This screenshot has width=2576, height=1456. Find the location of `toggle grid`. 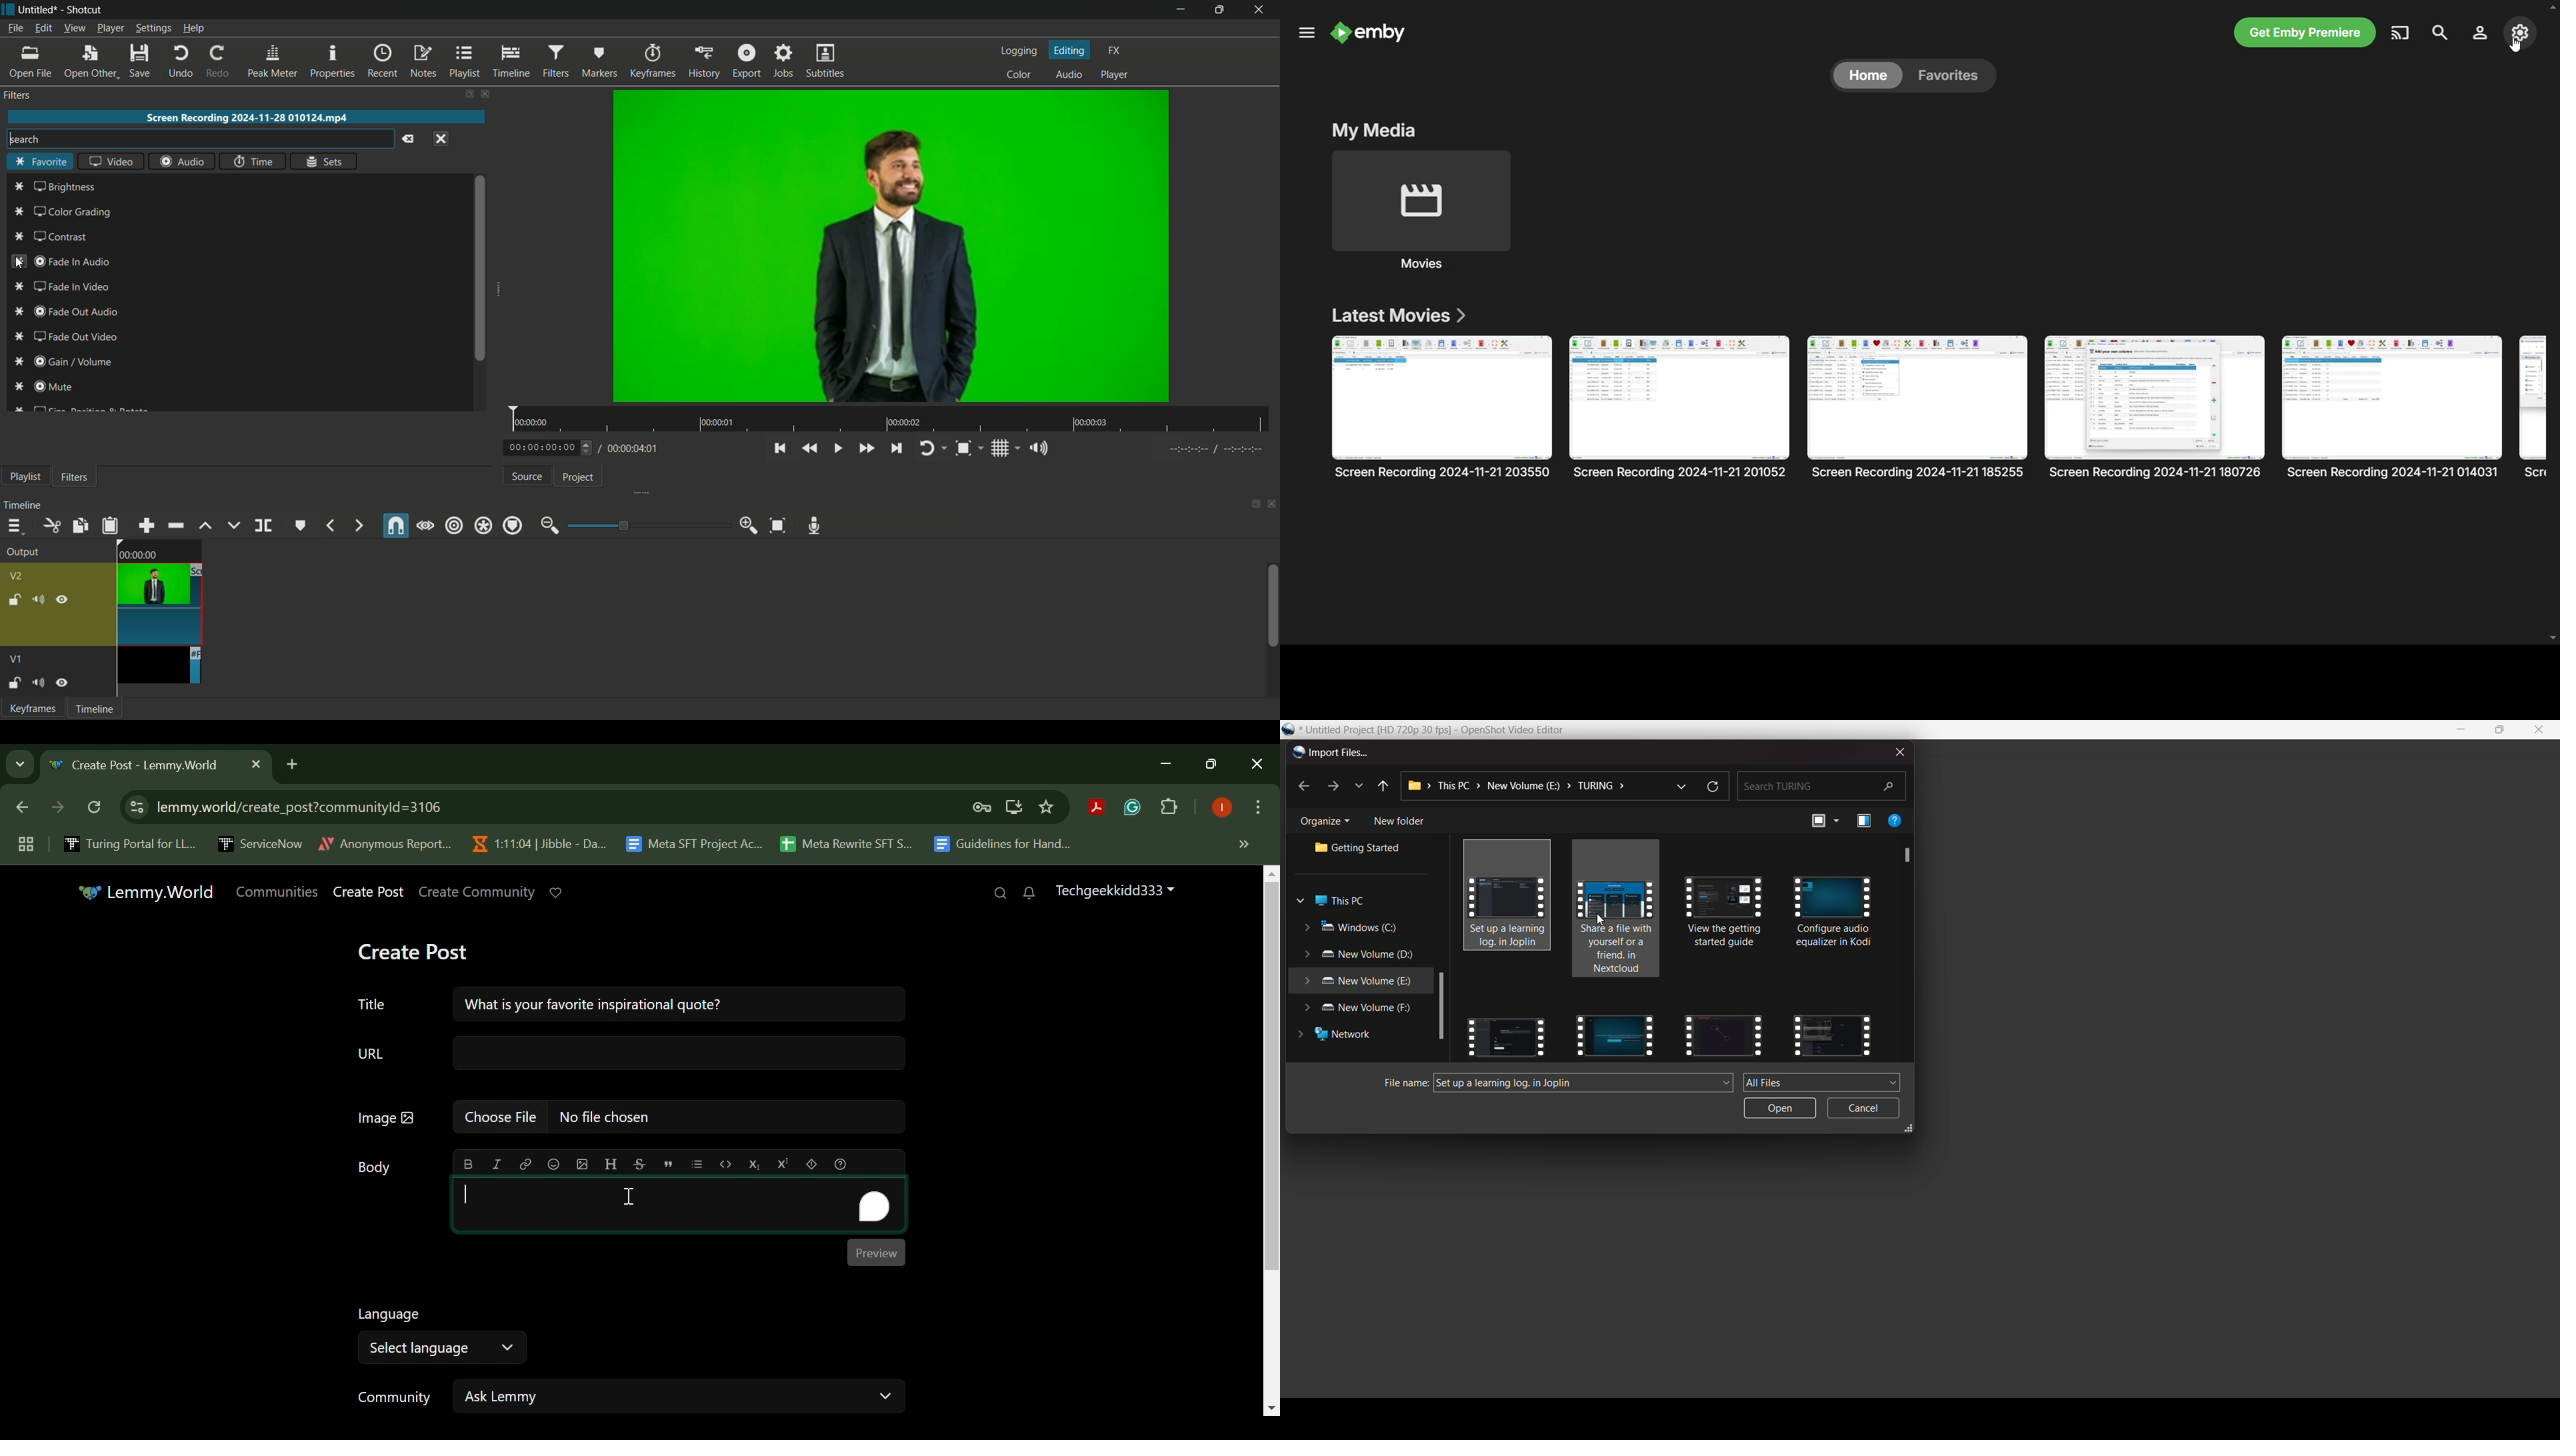

toggle grid is located at coordinates (999, 449).